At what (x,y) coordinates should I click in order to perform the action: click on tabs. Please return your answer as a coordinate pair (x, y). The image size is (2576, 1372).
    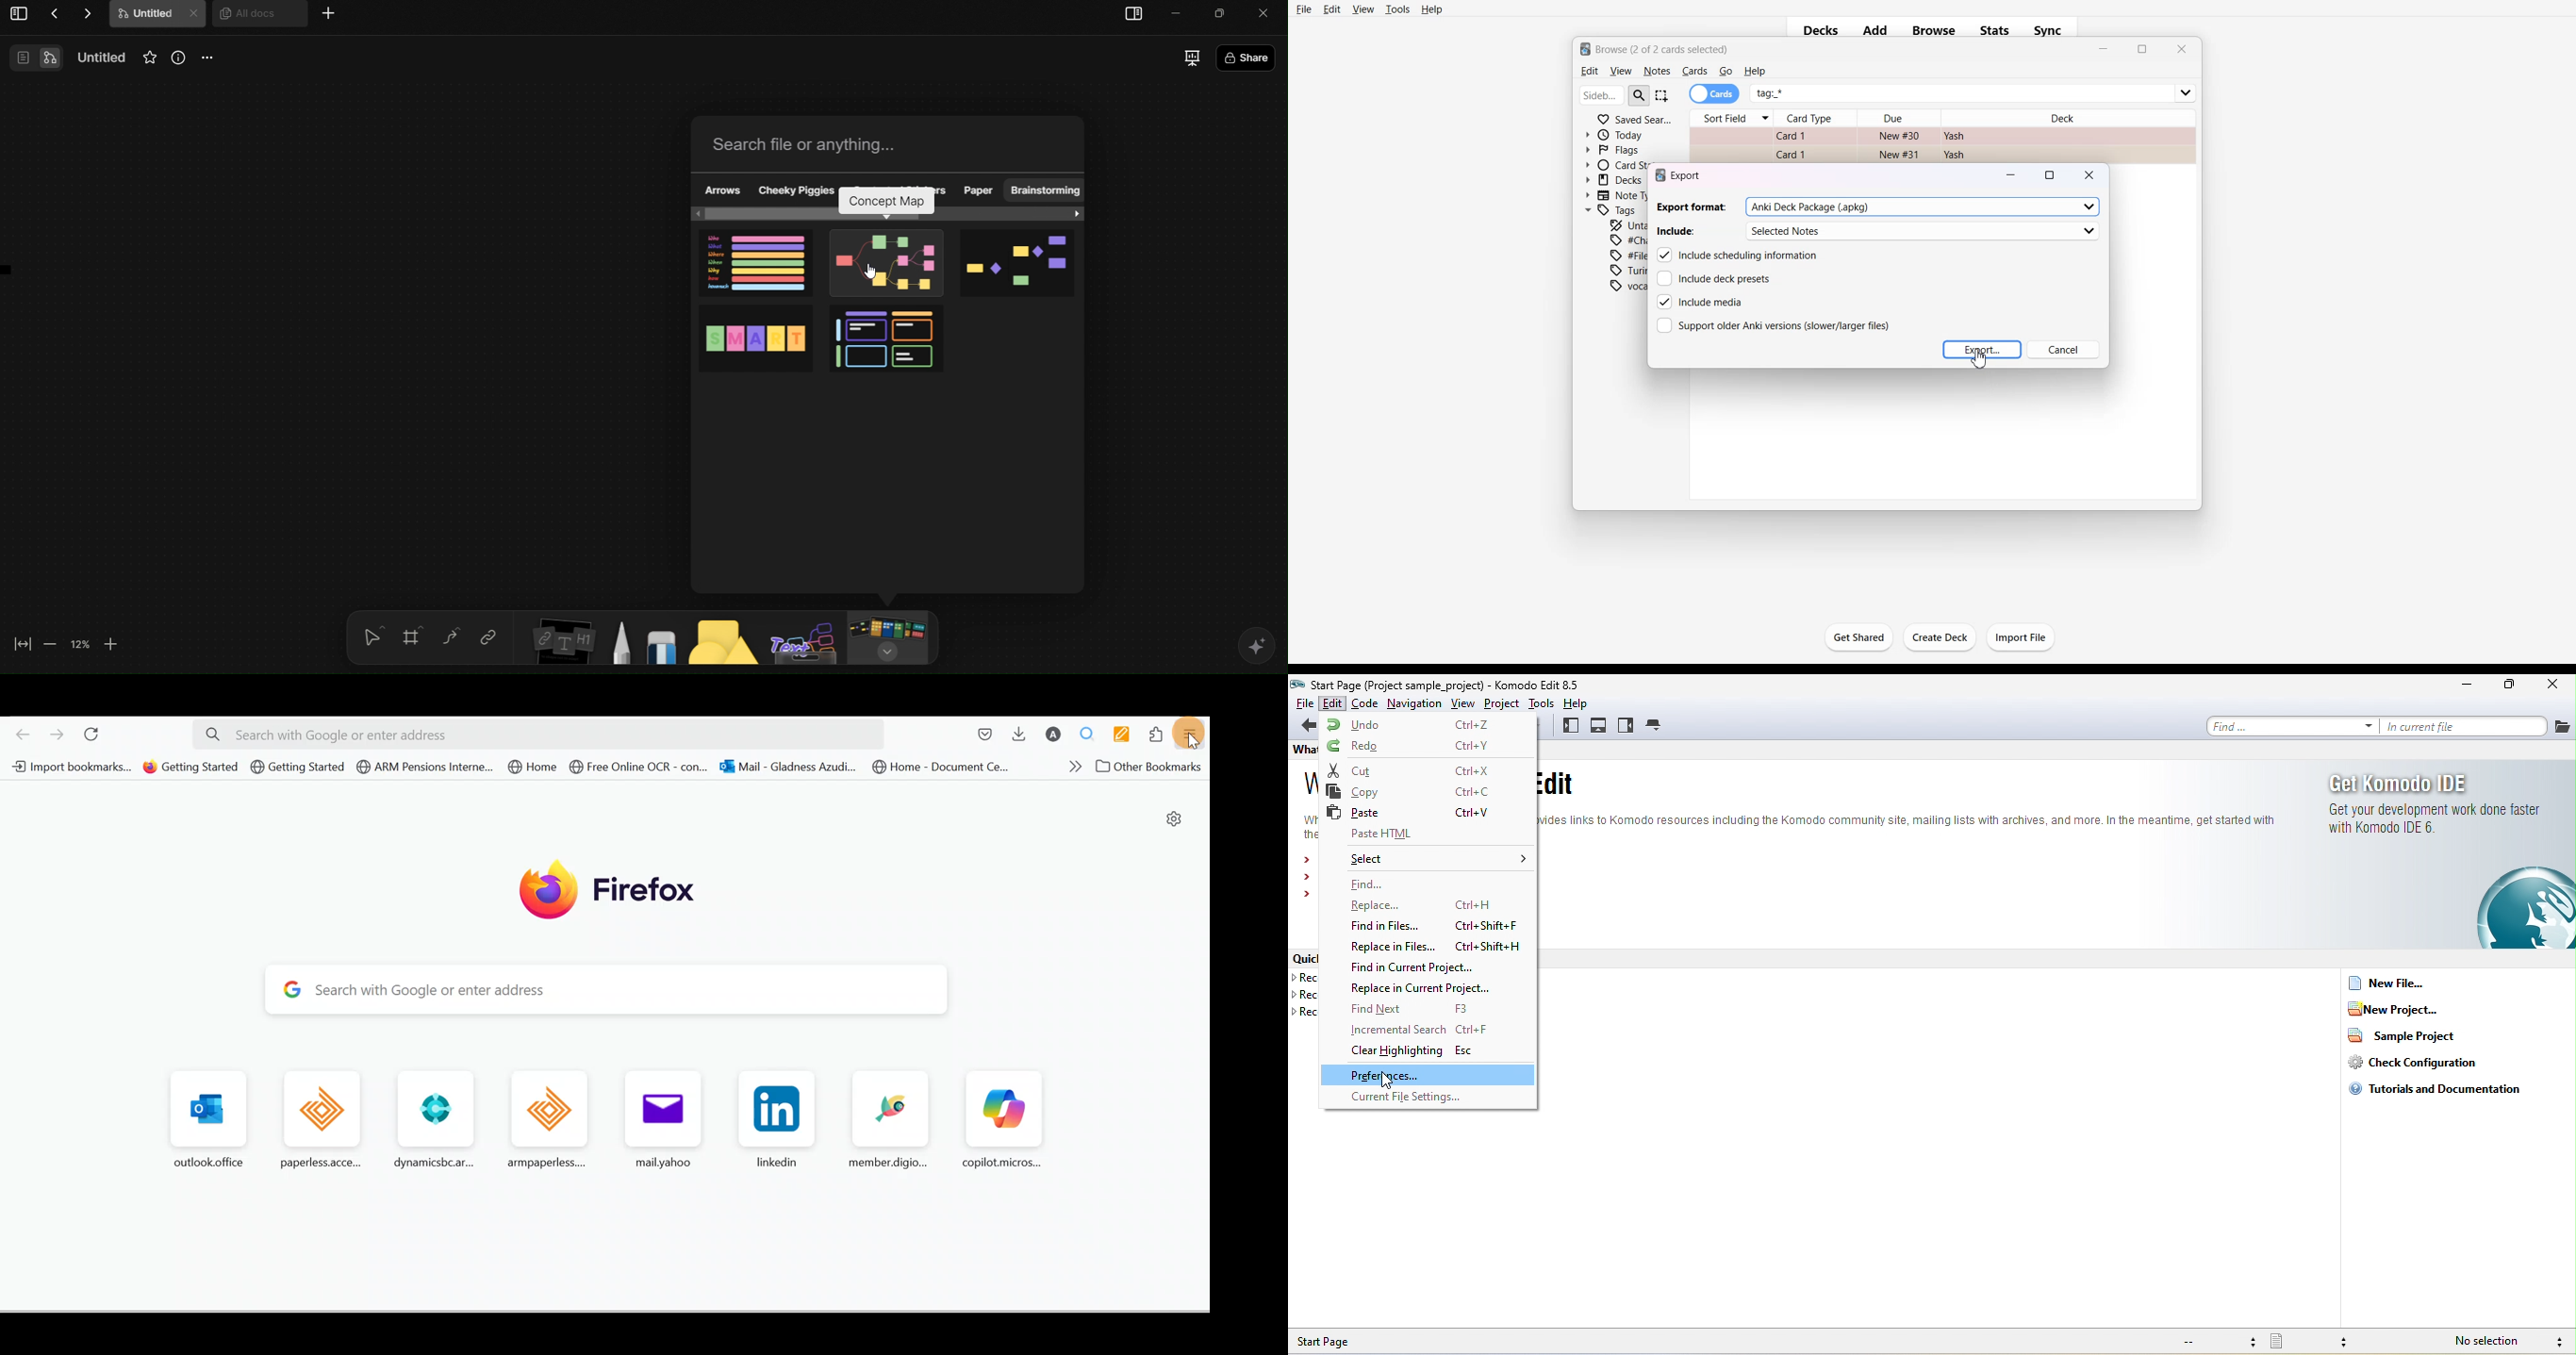
    Looking at the image, I should click on (1658, 724).